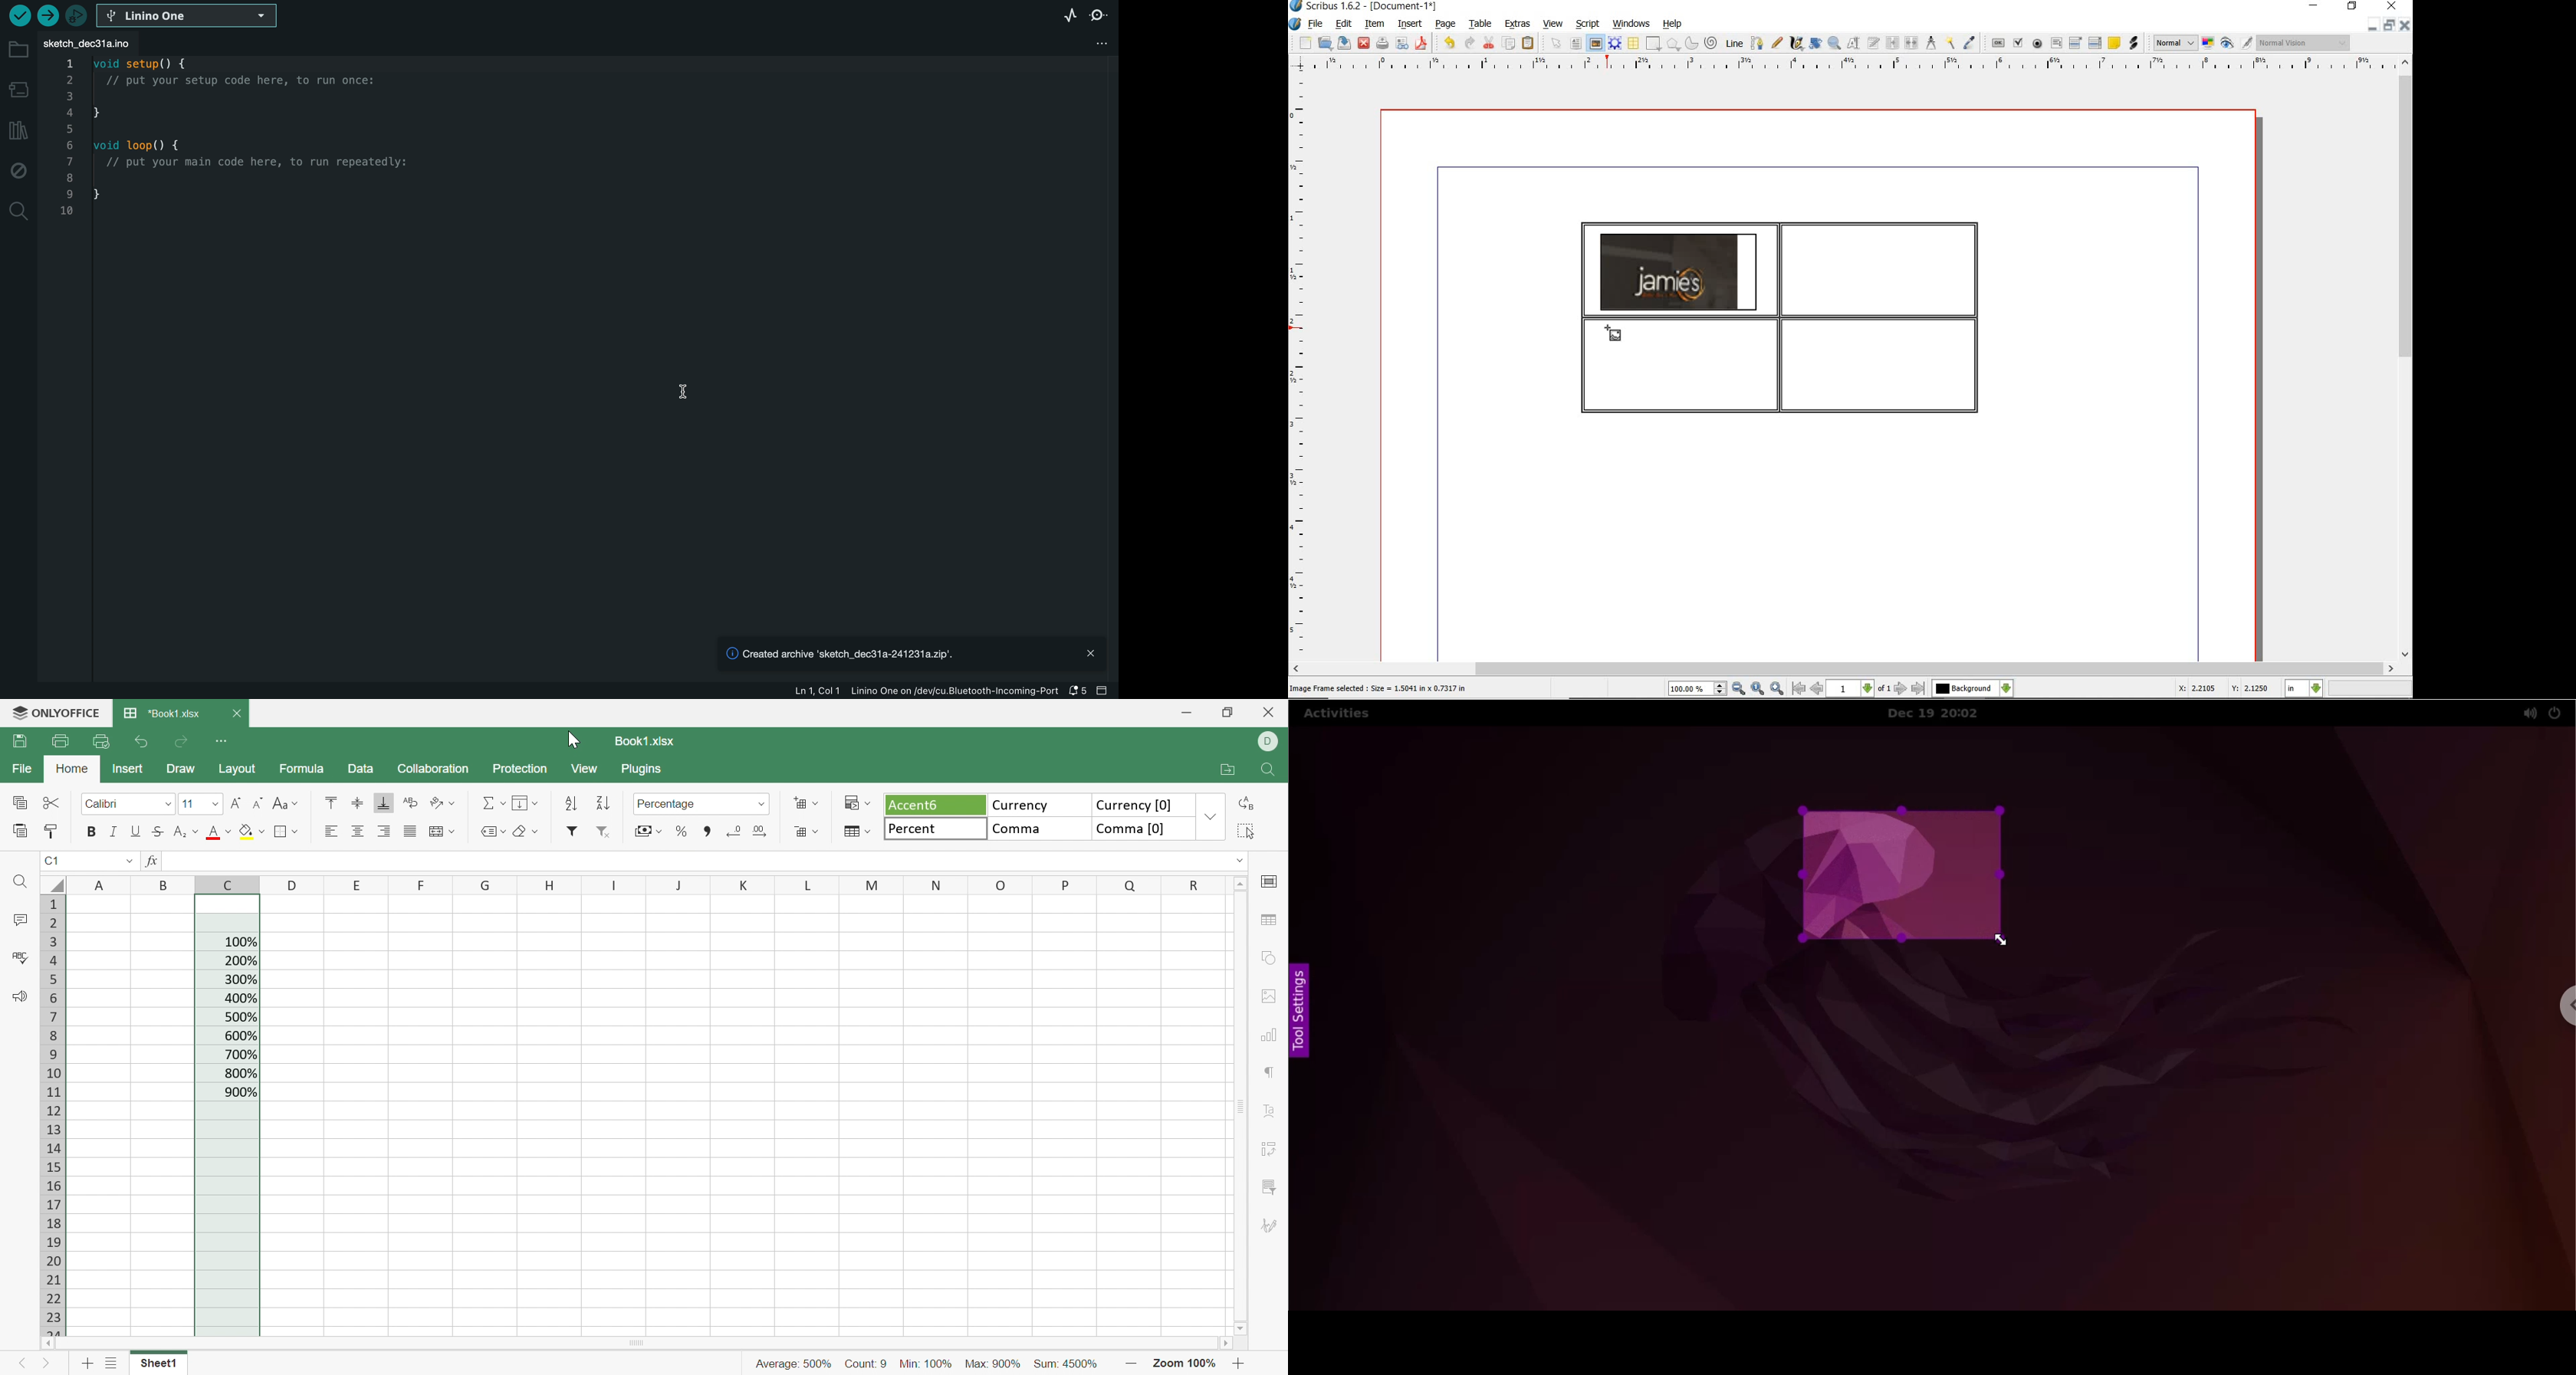  What do you see at coordinates (547, 886) in the screenshot?
I see `H` at bounding box center [547, 886].